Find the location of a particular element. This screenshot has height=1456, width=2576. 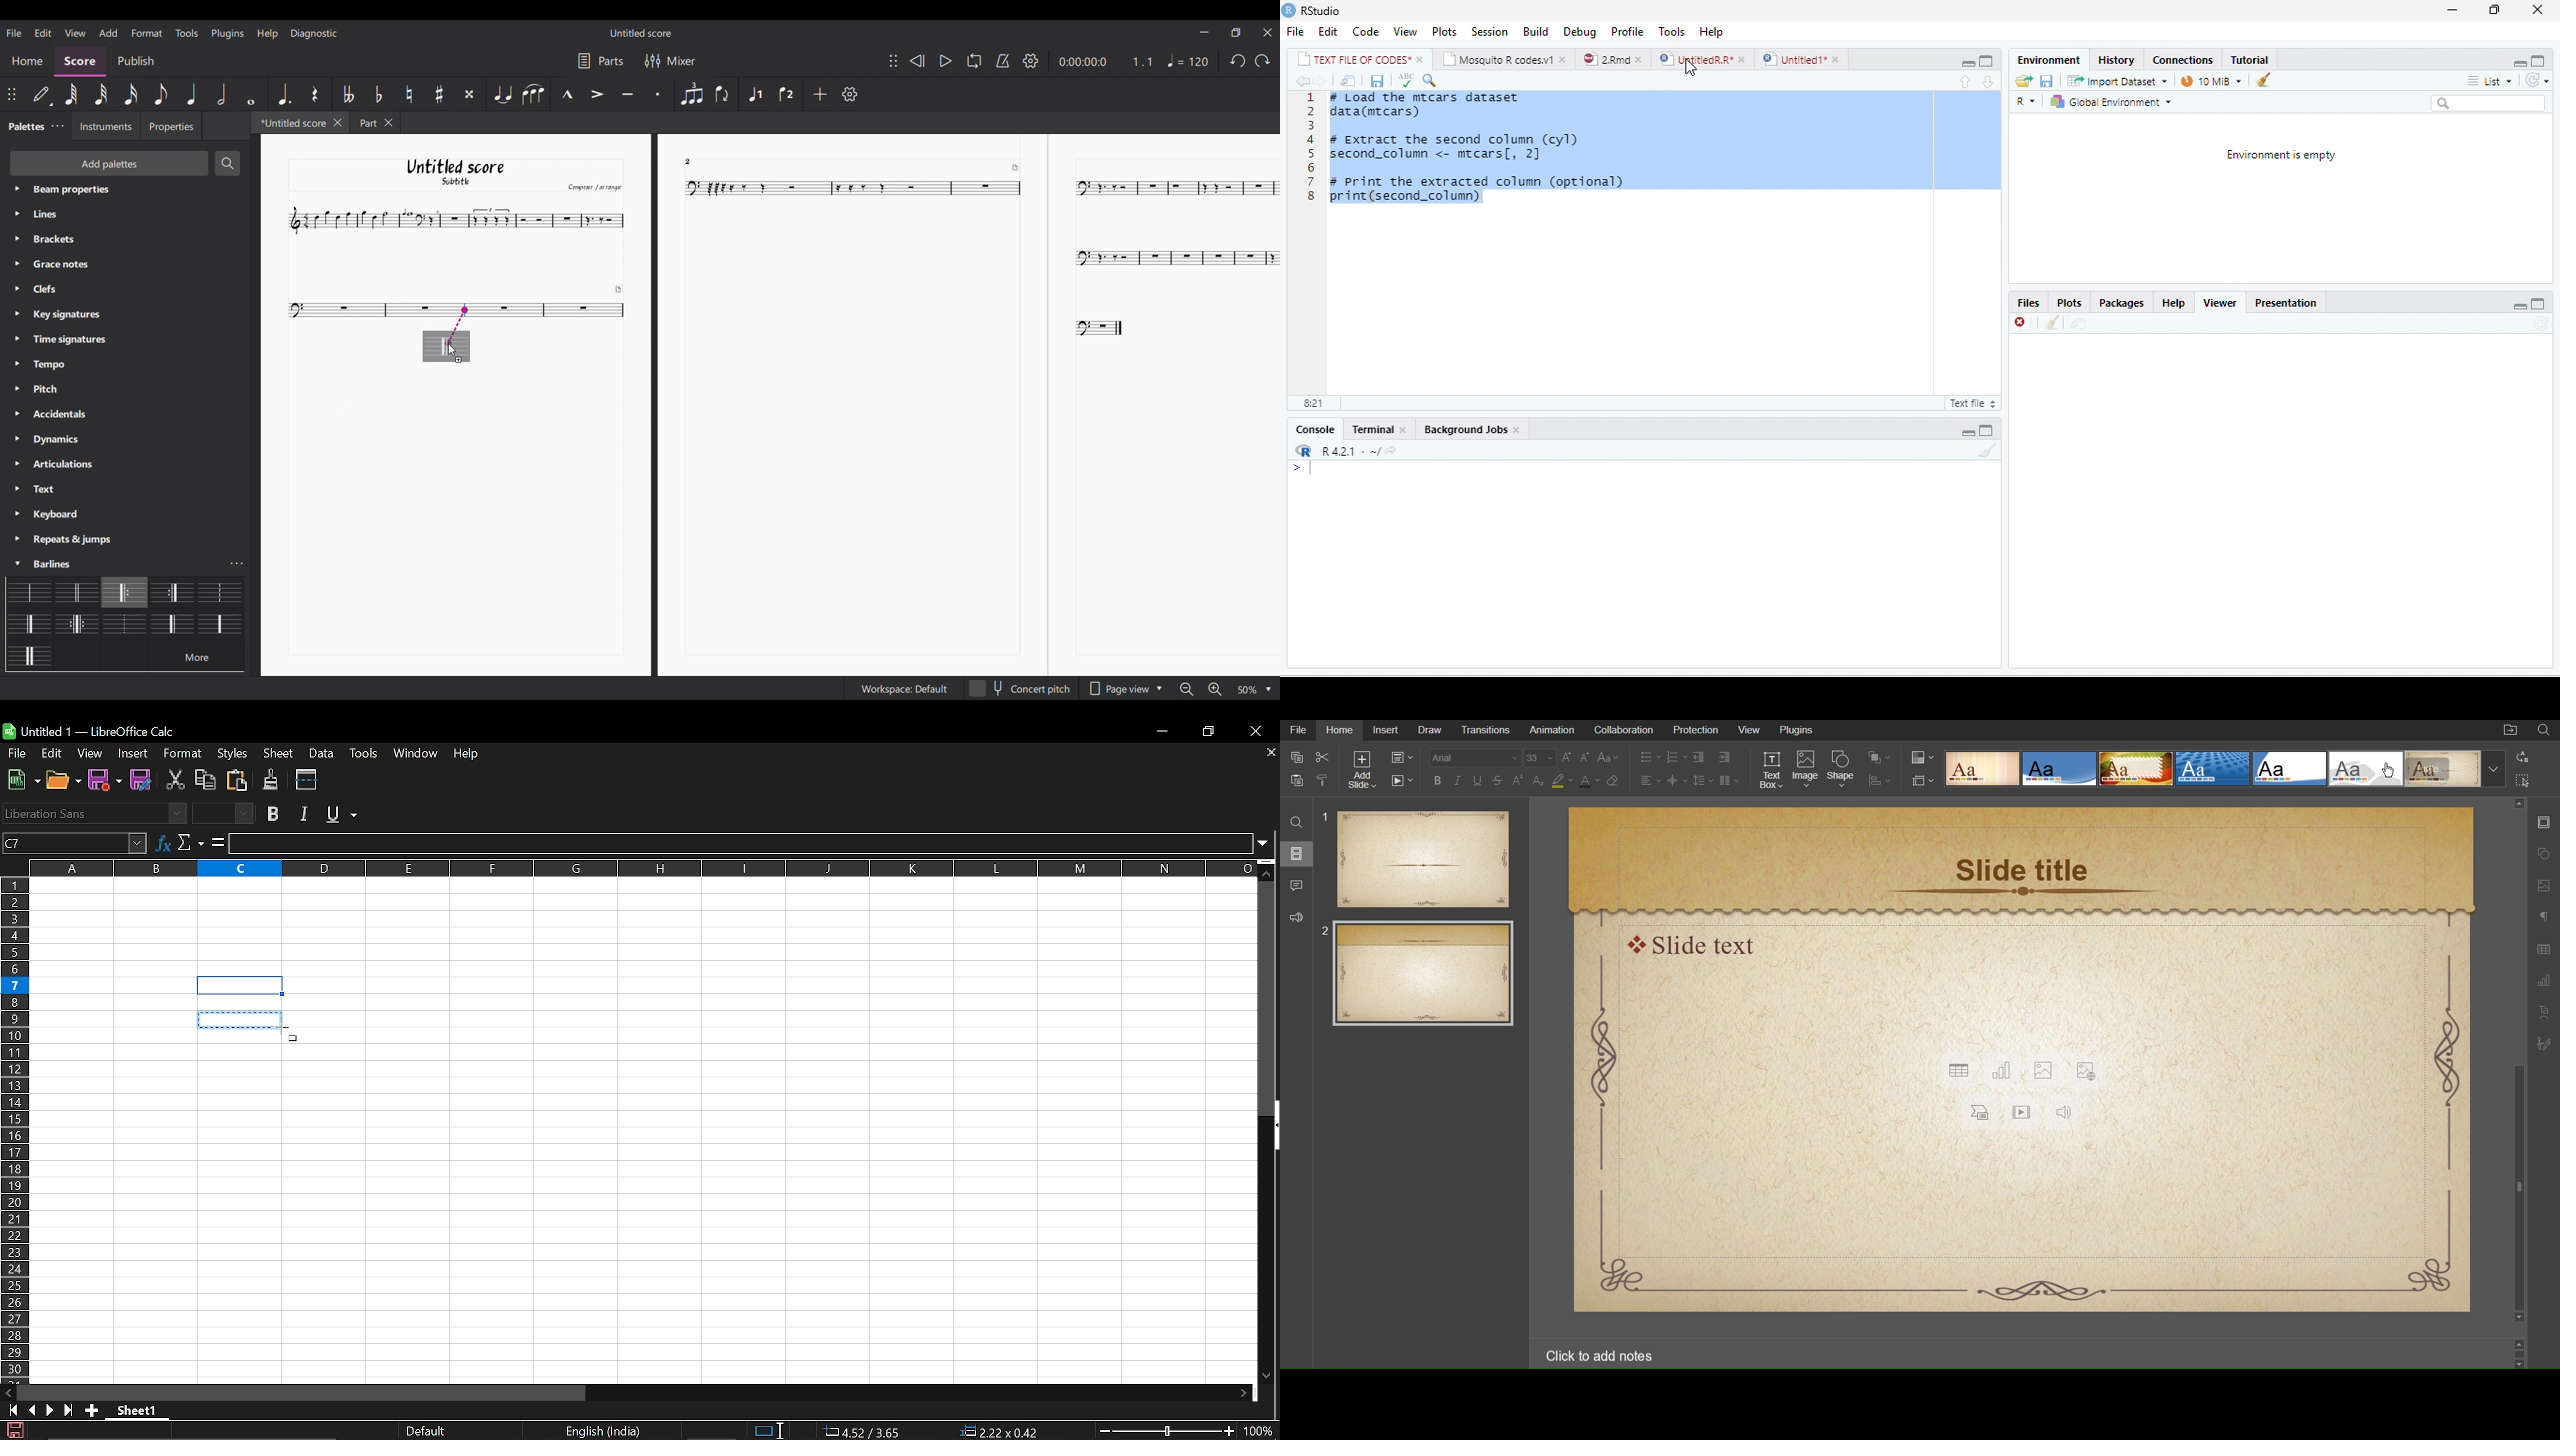

Shape Settings is located at coordinates (2545, 852).